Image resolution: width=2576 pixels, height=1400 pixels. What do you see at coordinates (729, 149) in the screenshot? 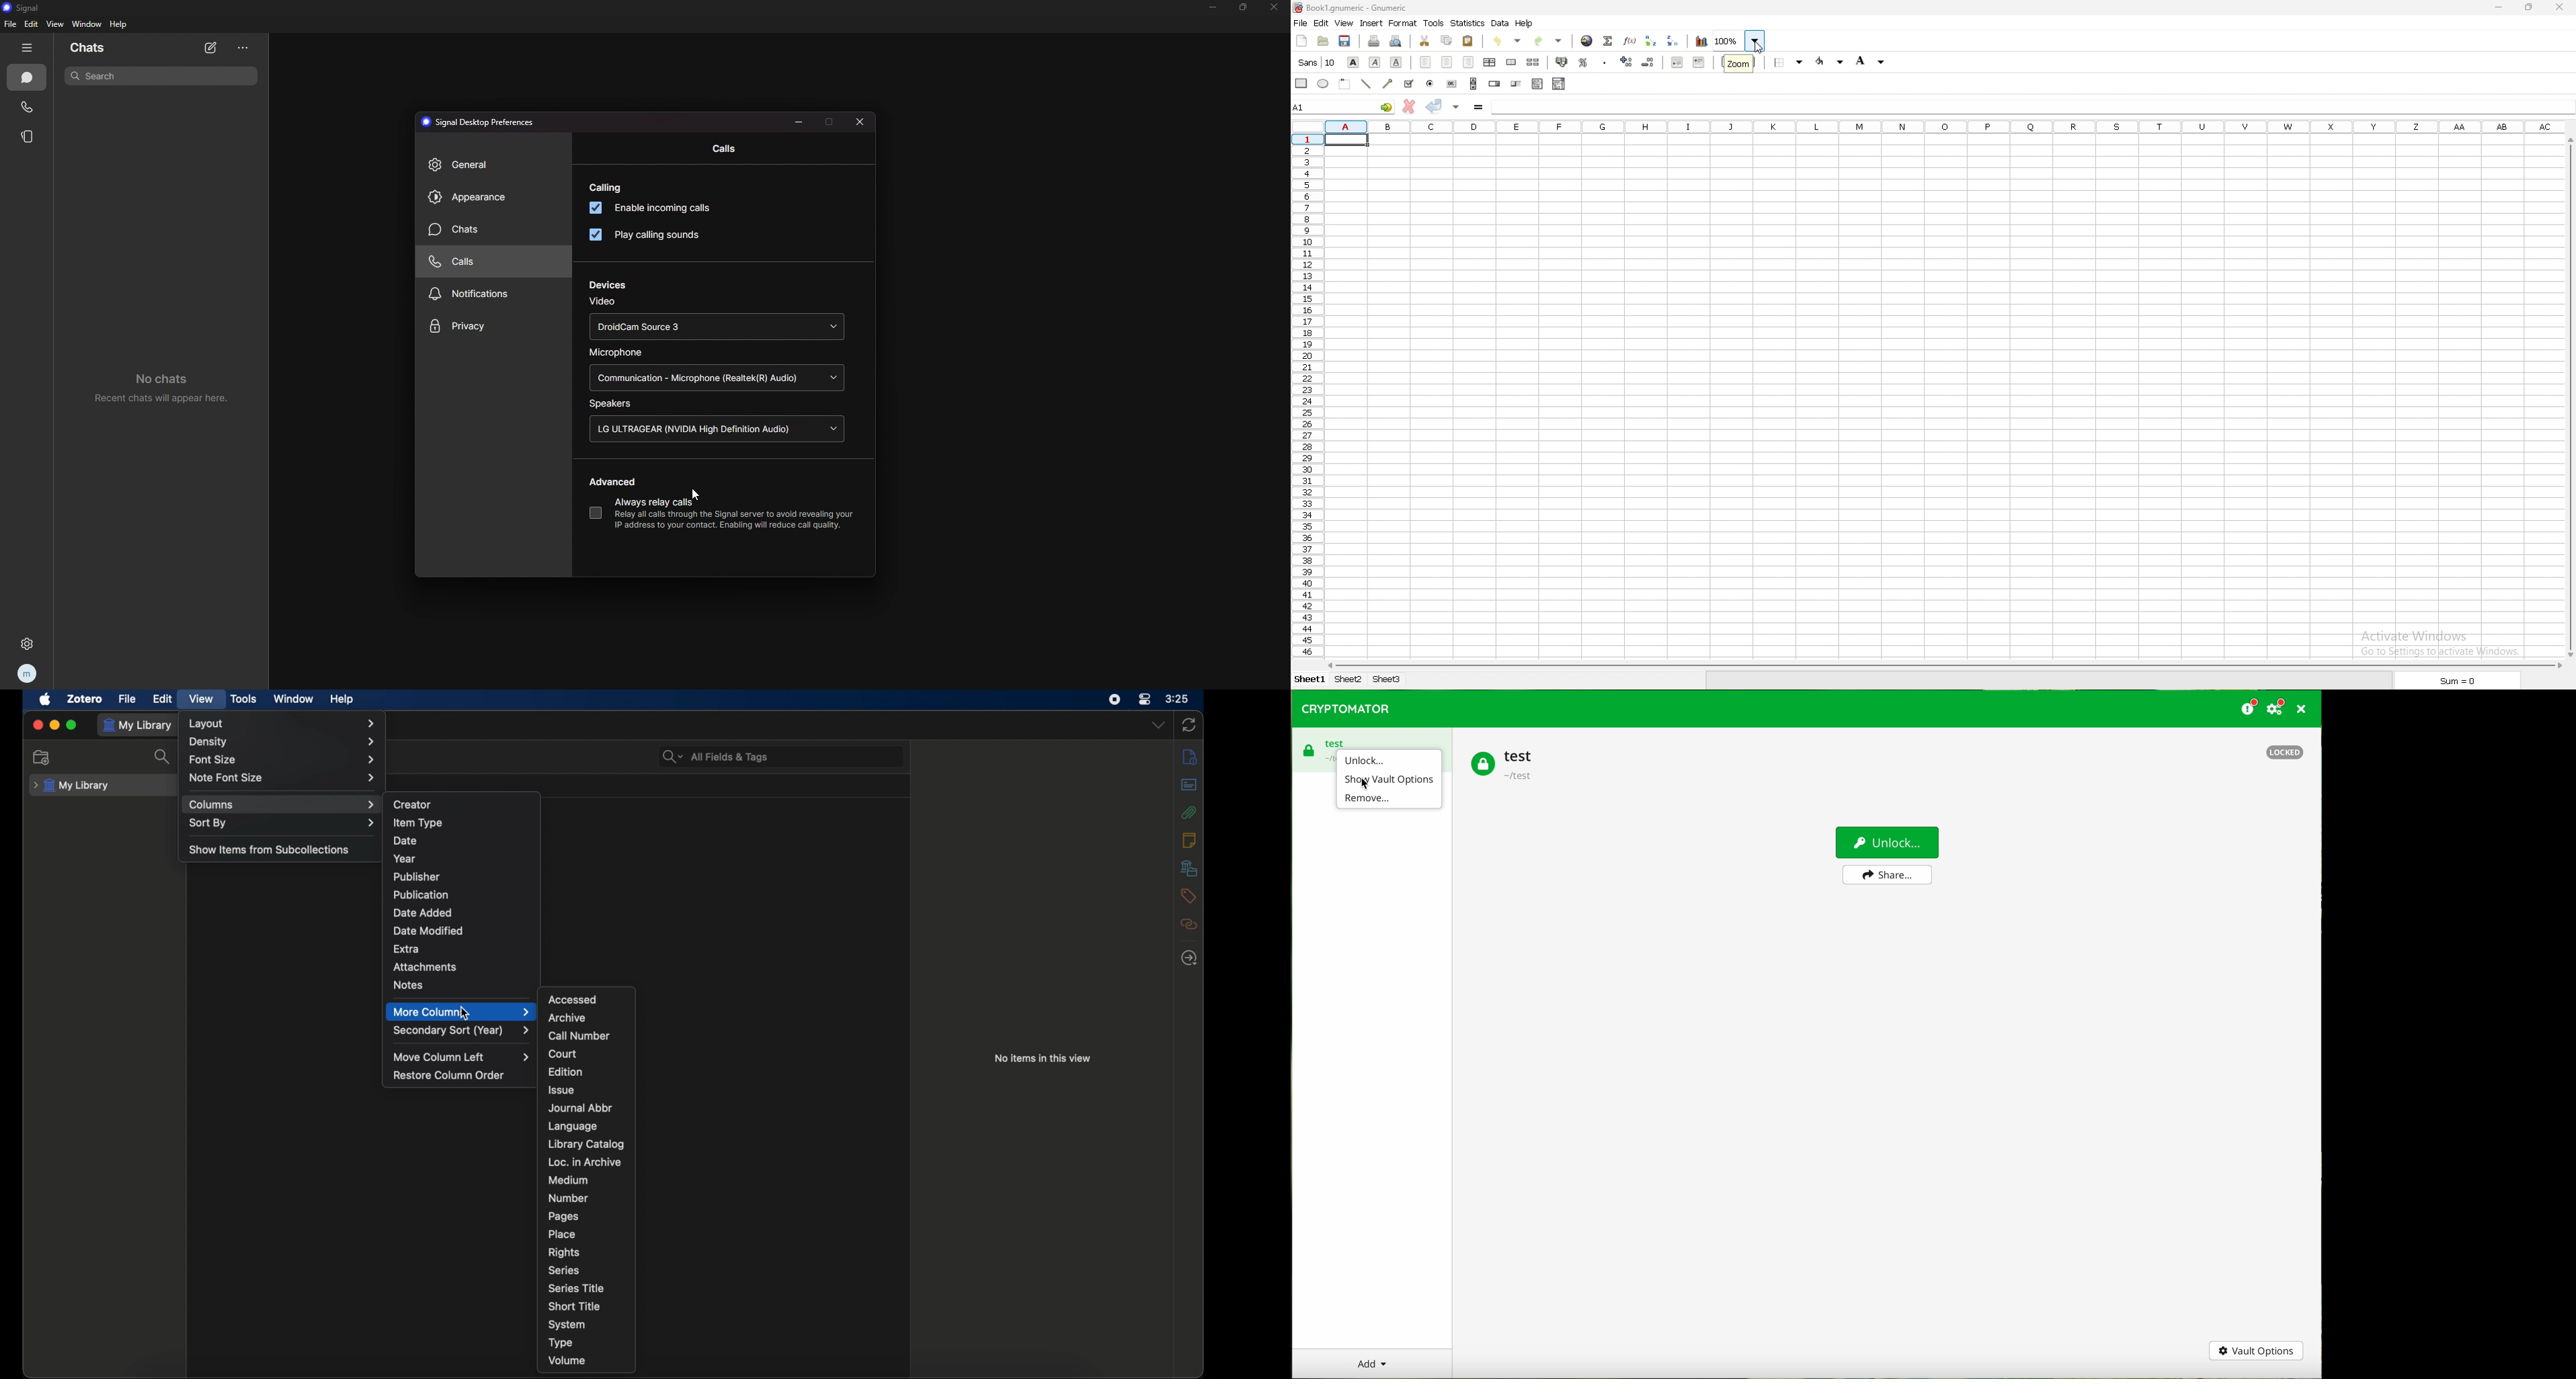
I see `calls` at bounding box center [729, 149].